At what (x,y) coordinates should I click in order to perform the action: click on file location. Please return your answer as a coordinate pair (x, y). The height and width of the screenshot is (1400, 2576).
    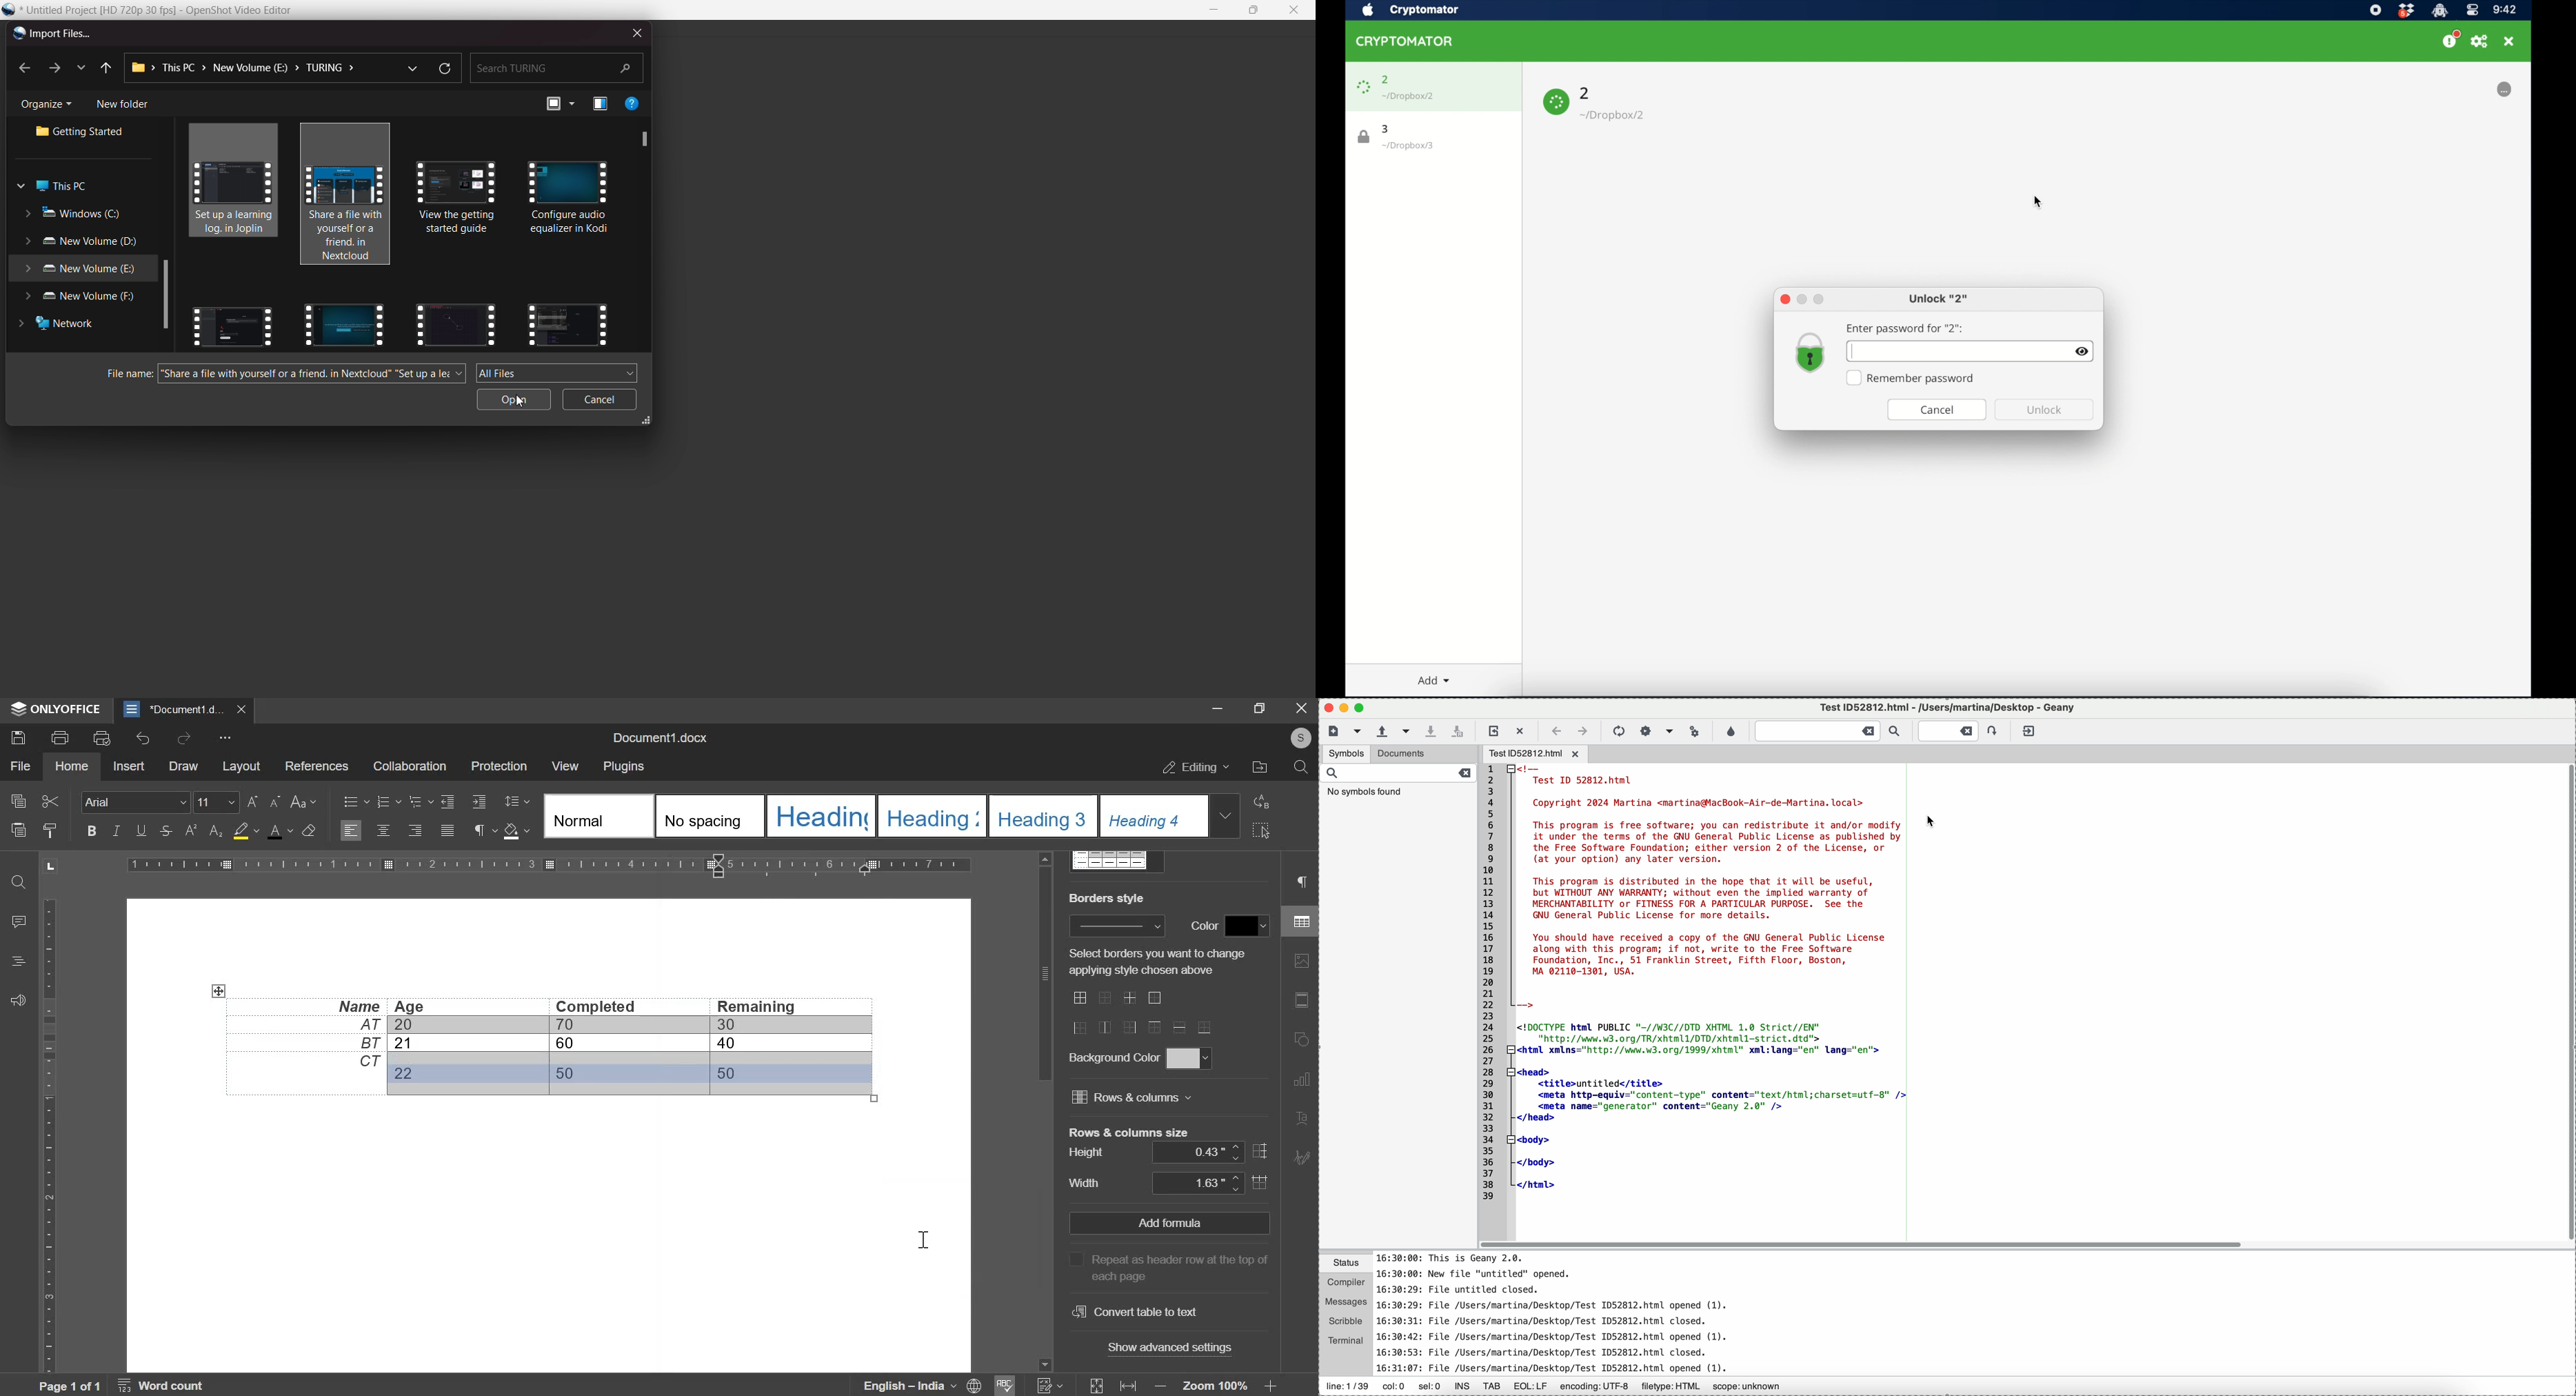
    Looking at the image, I should click on (1259, 767).